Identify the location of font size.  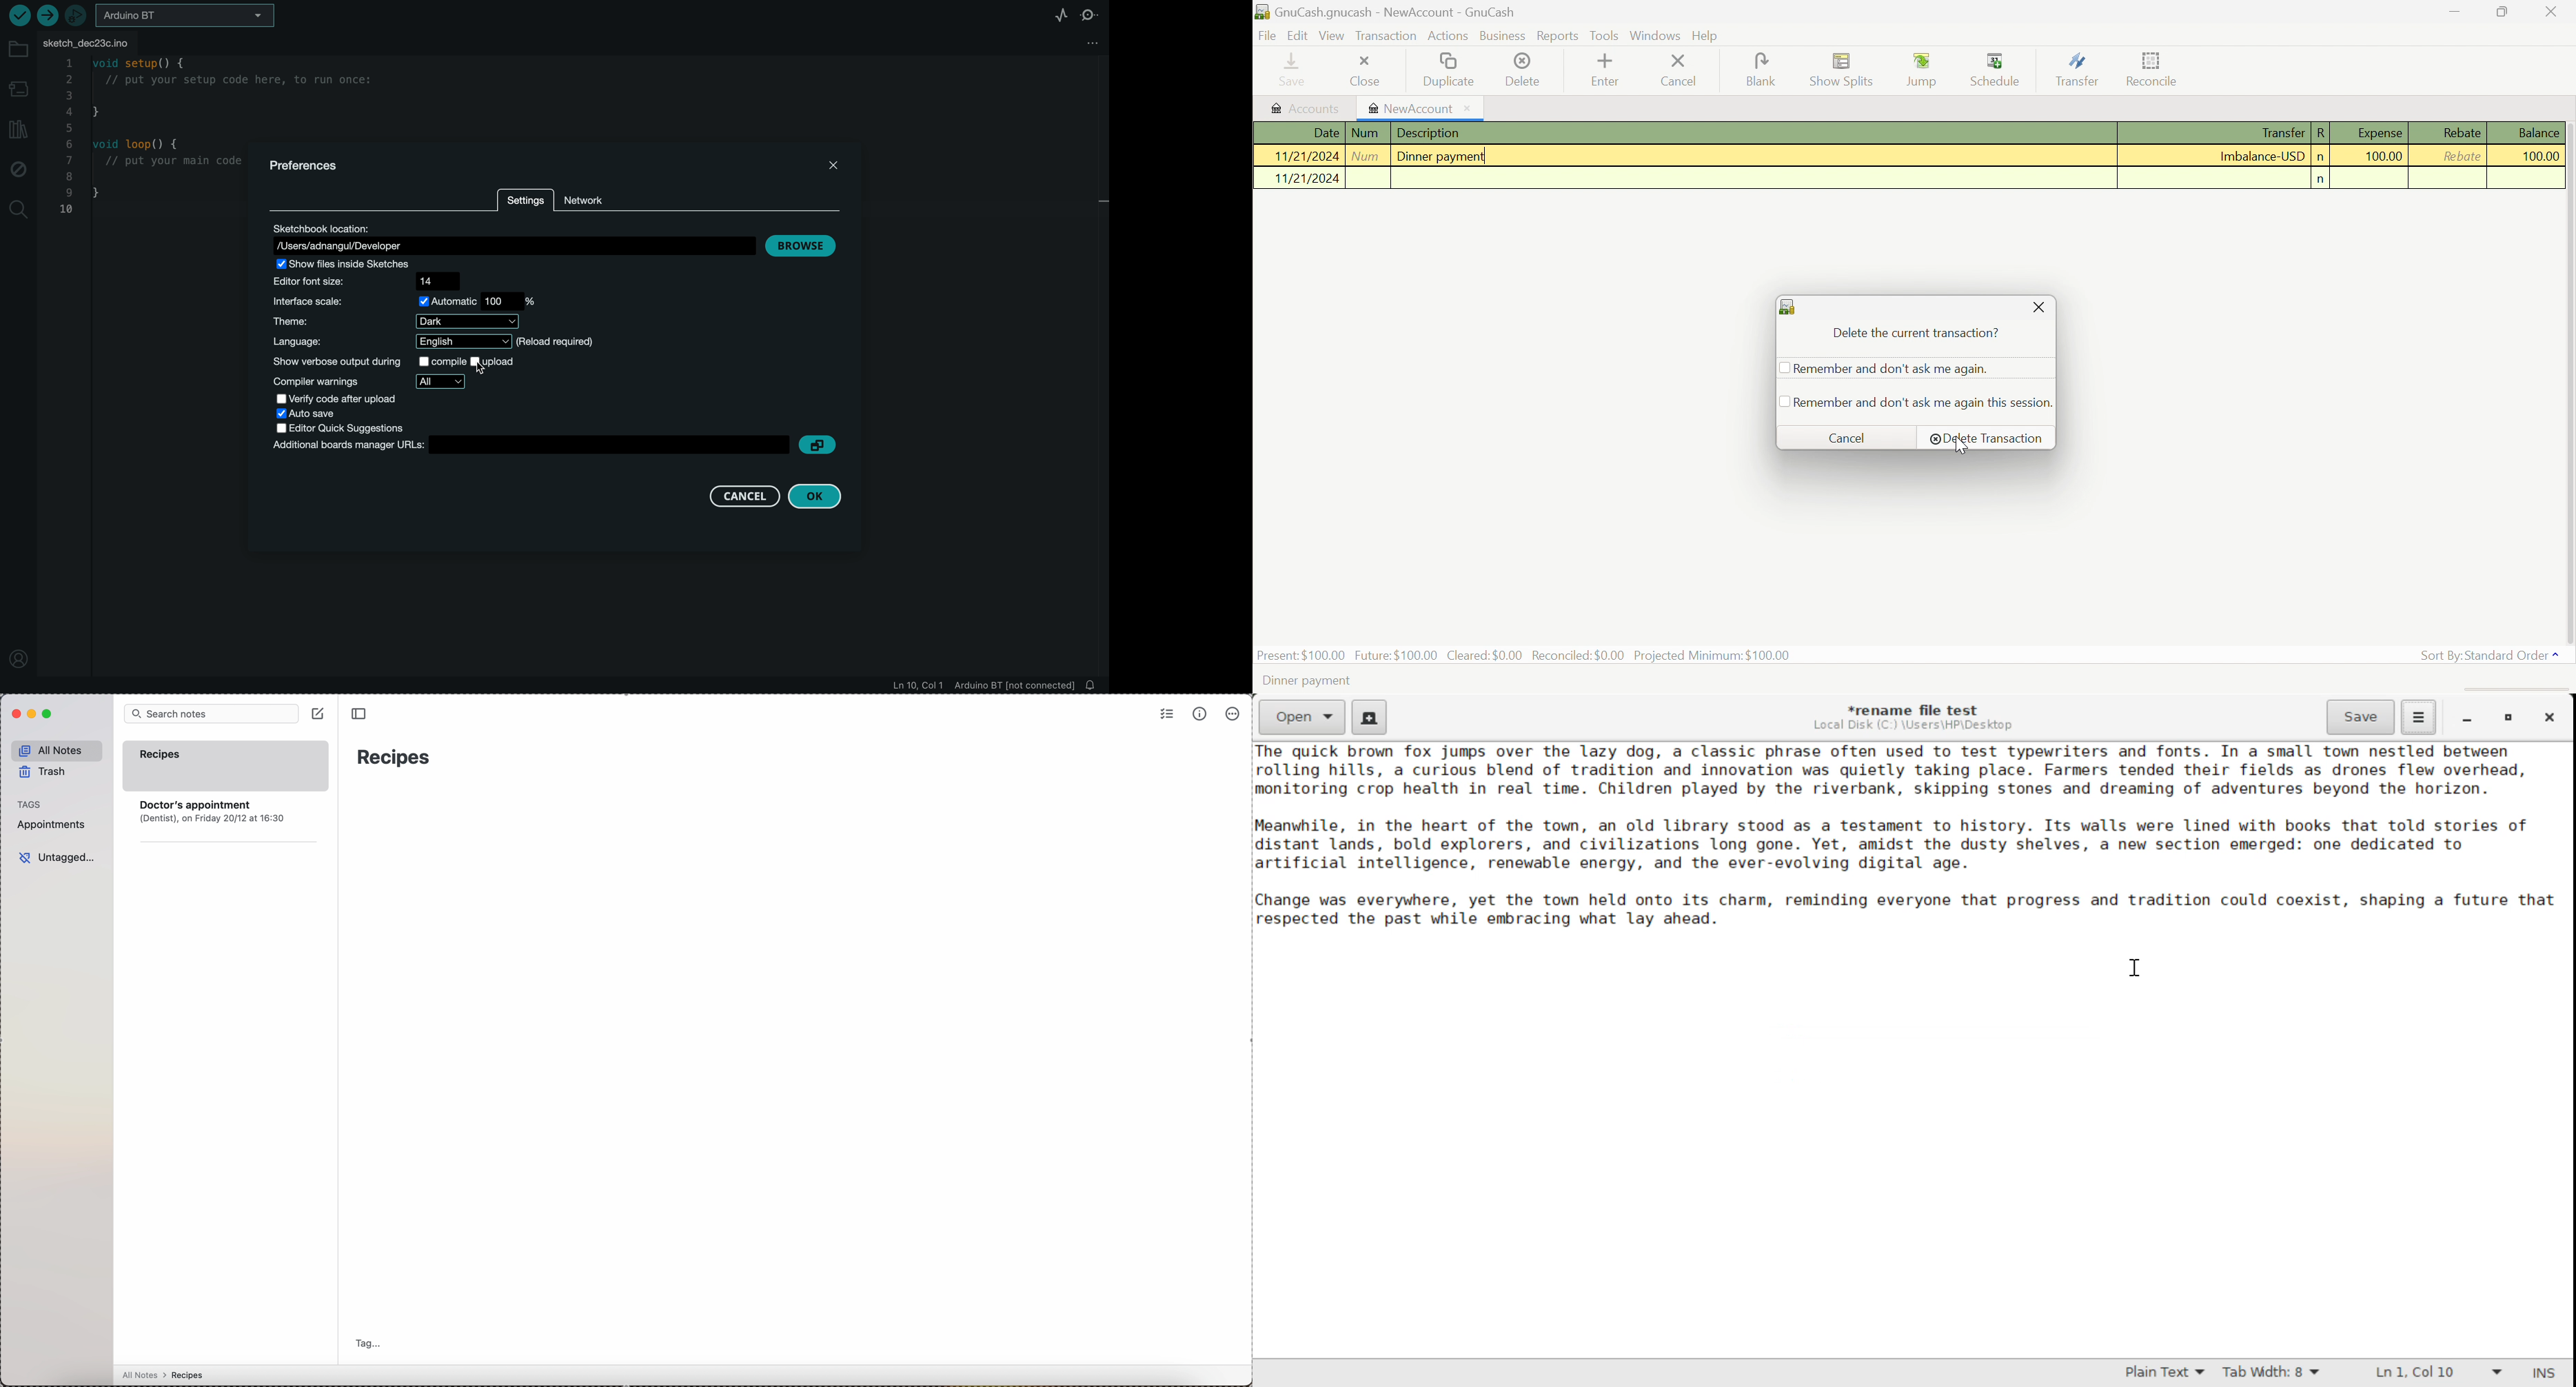
(372, 281).